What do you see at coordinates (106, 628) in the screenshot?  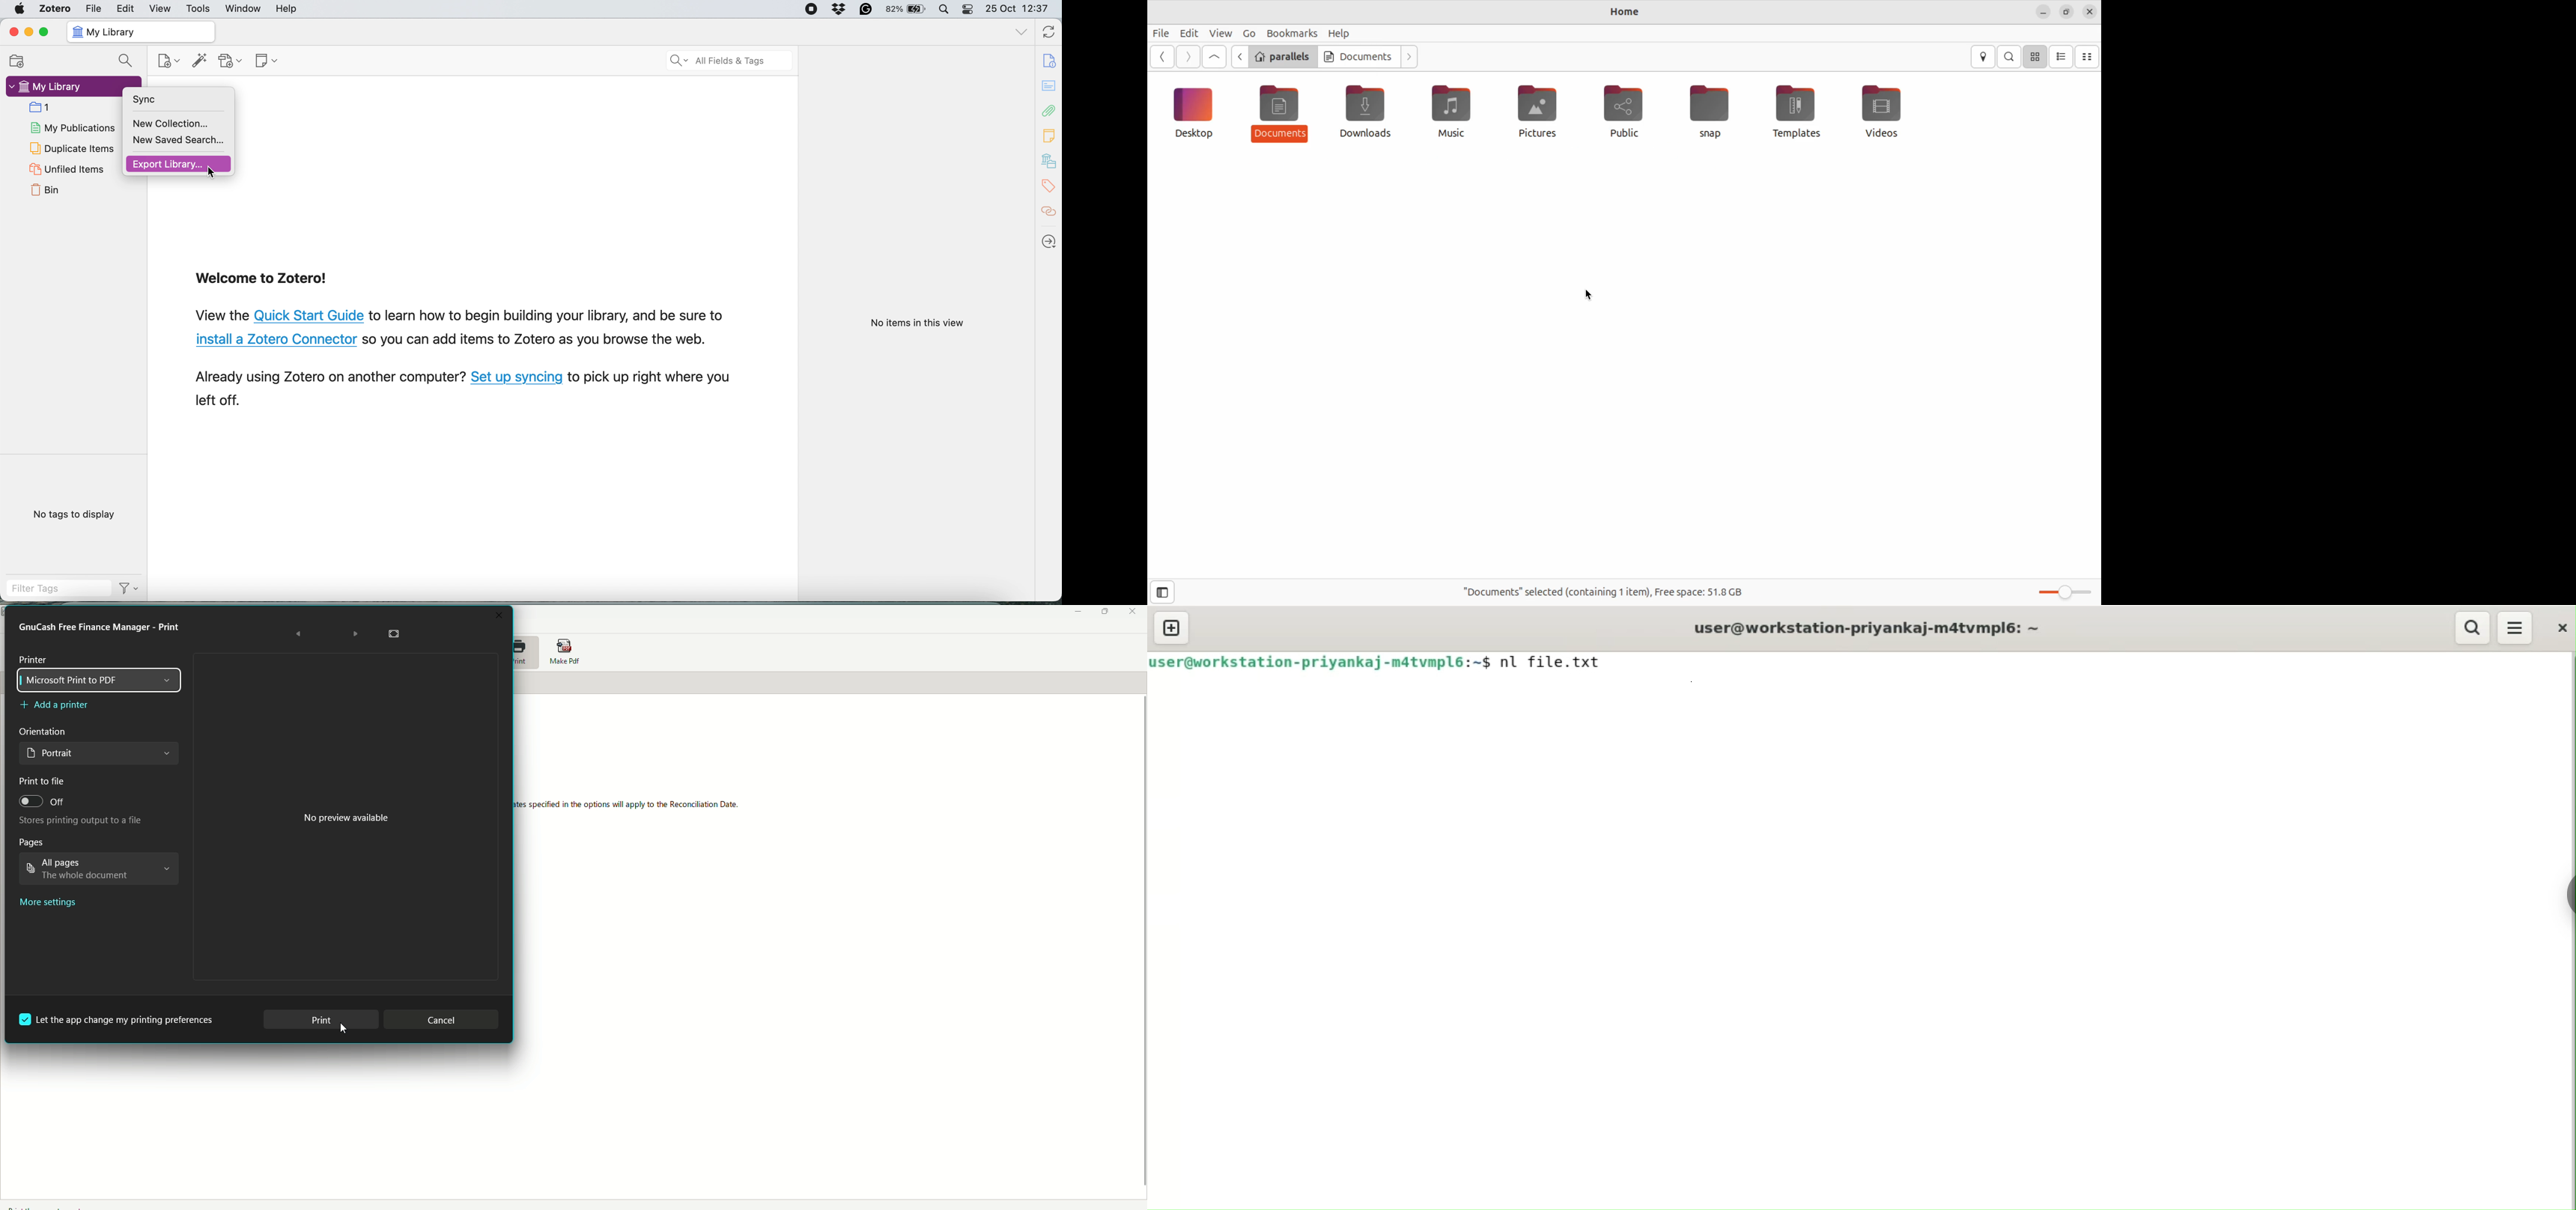 I see `Print` at bounding box center [106, 628].